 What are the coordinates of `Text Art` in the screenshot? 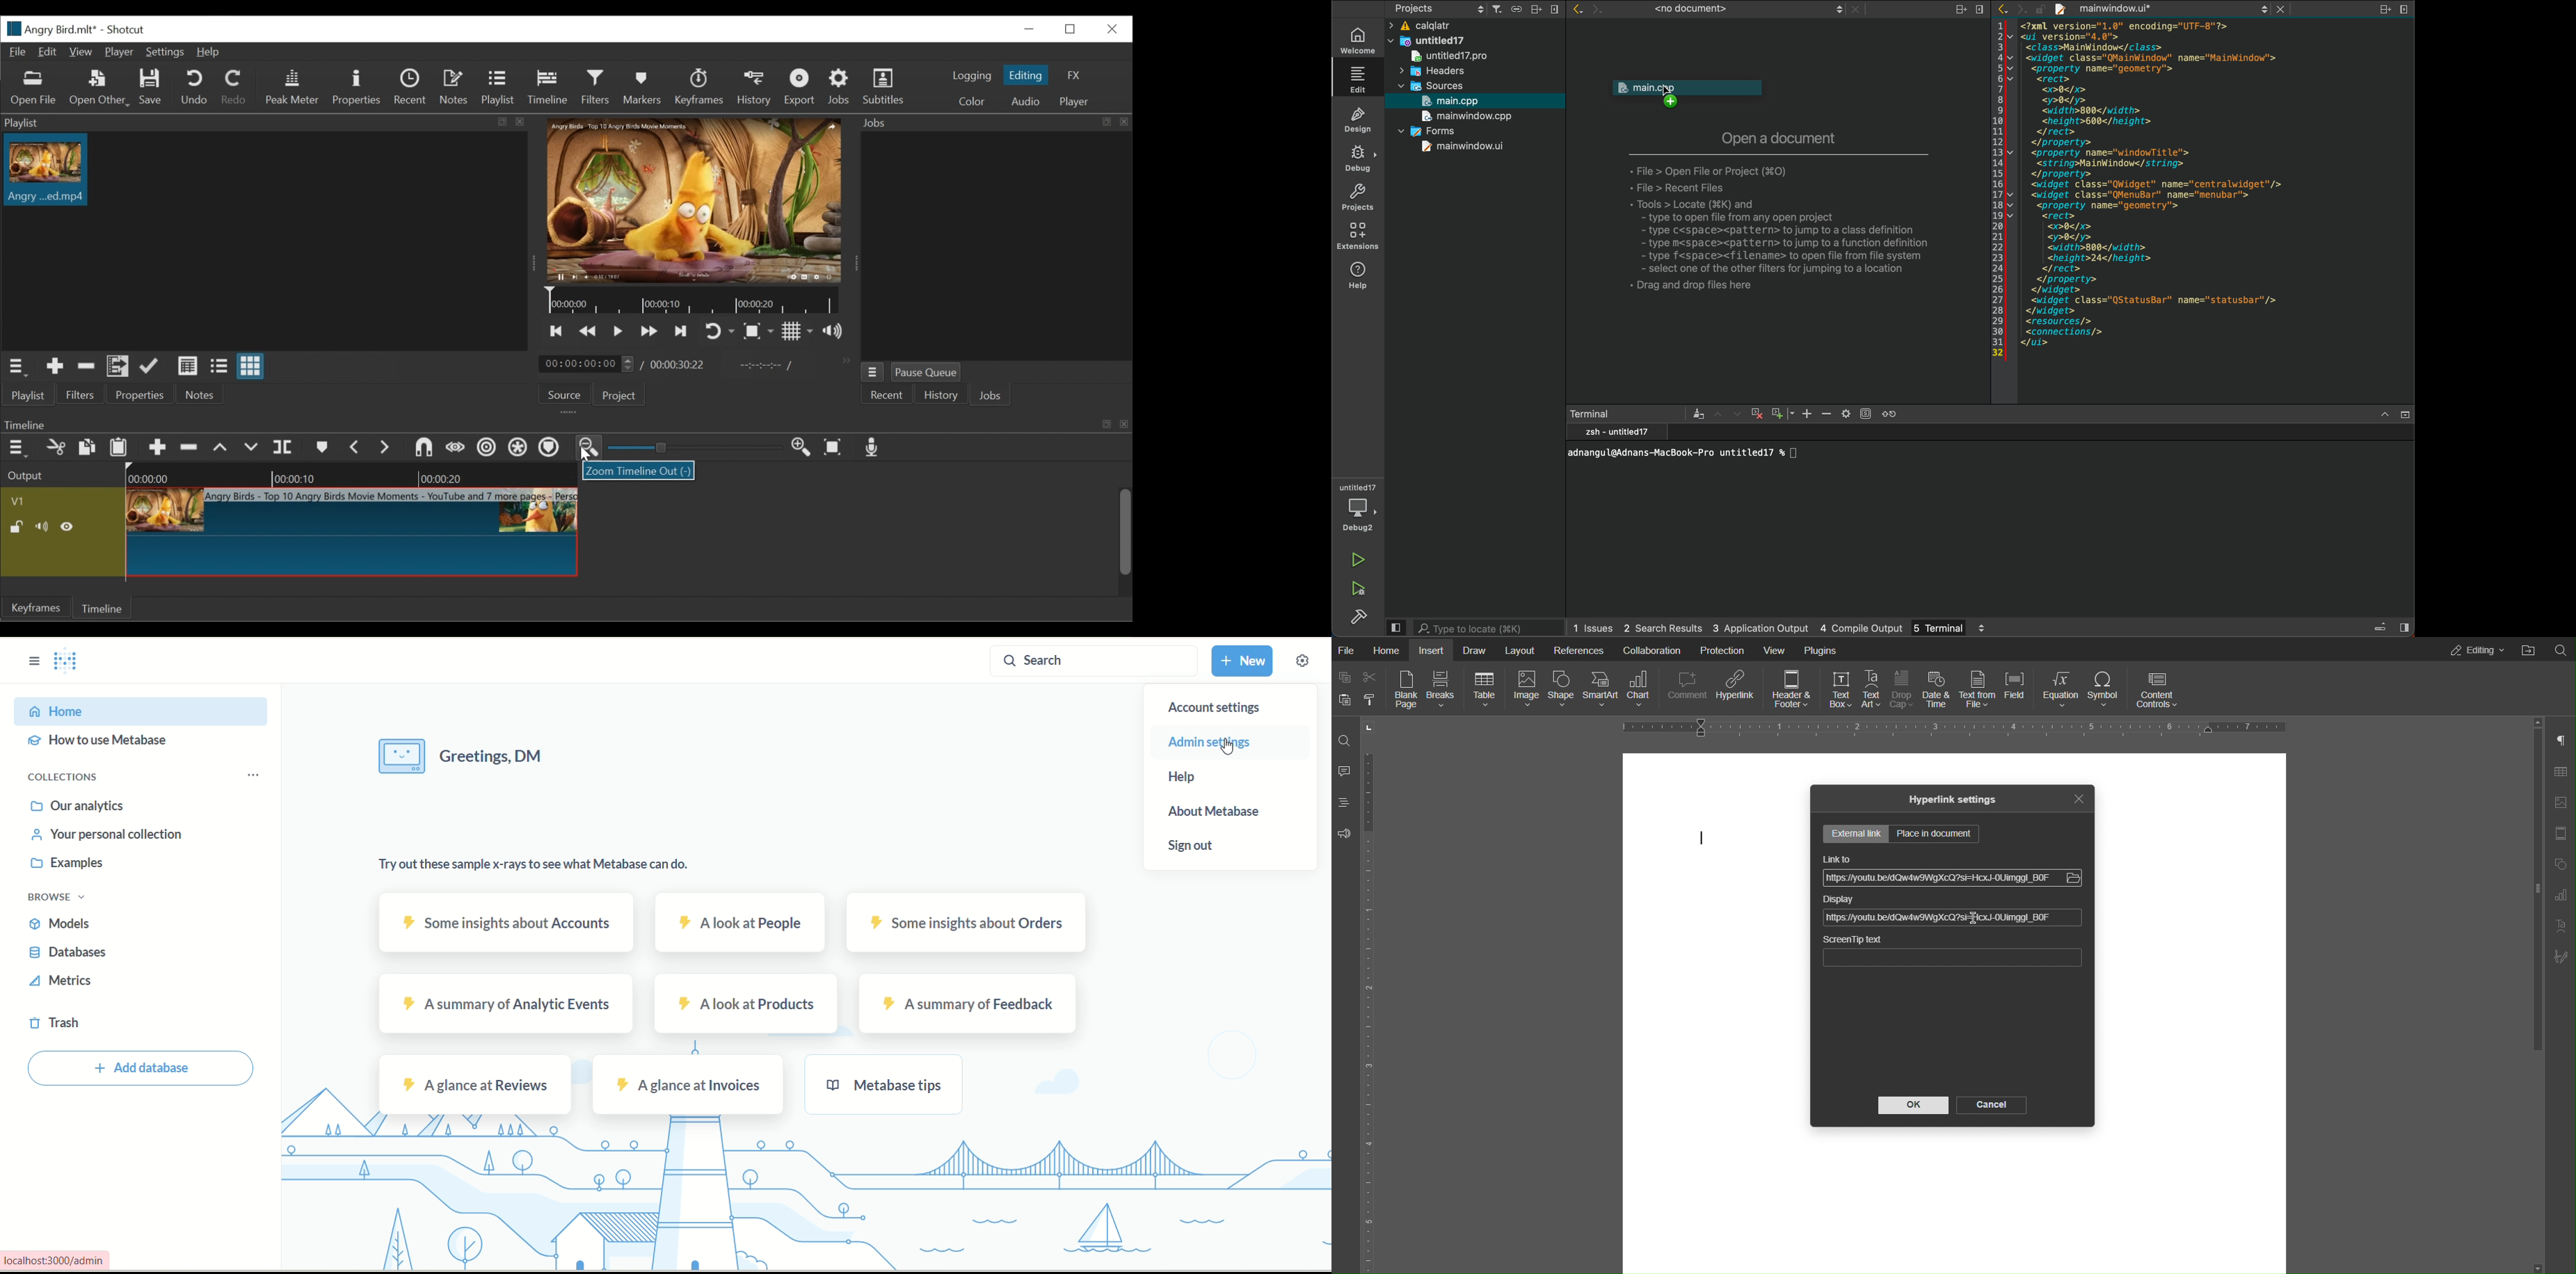 It's located at (1872, 690).